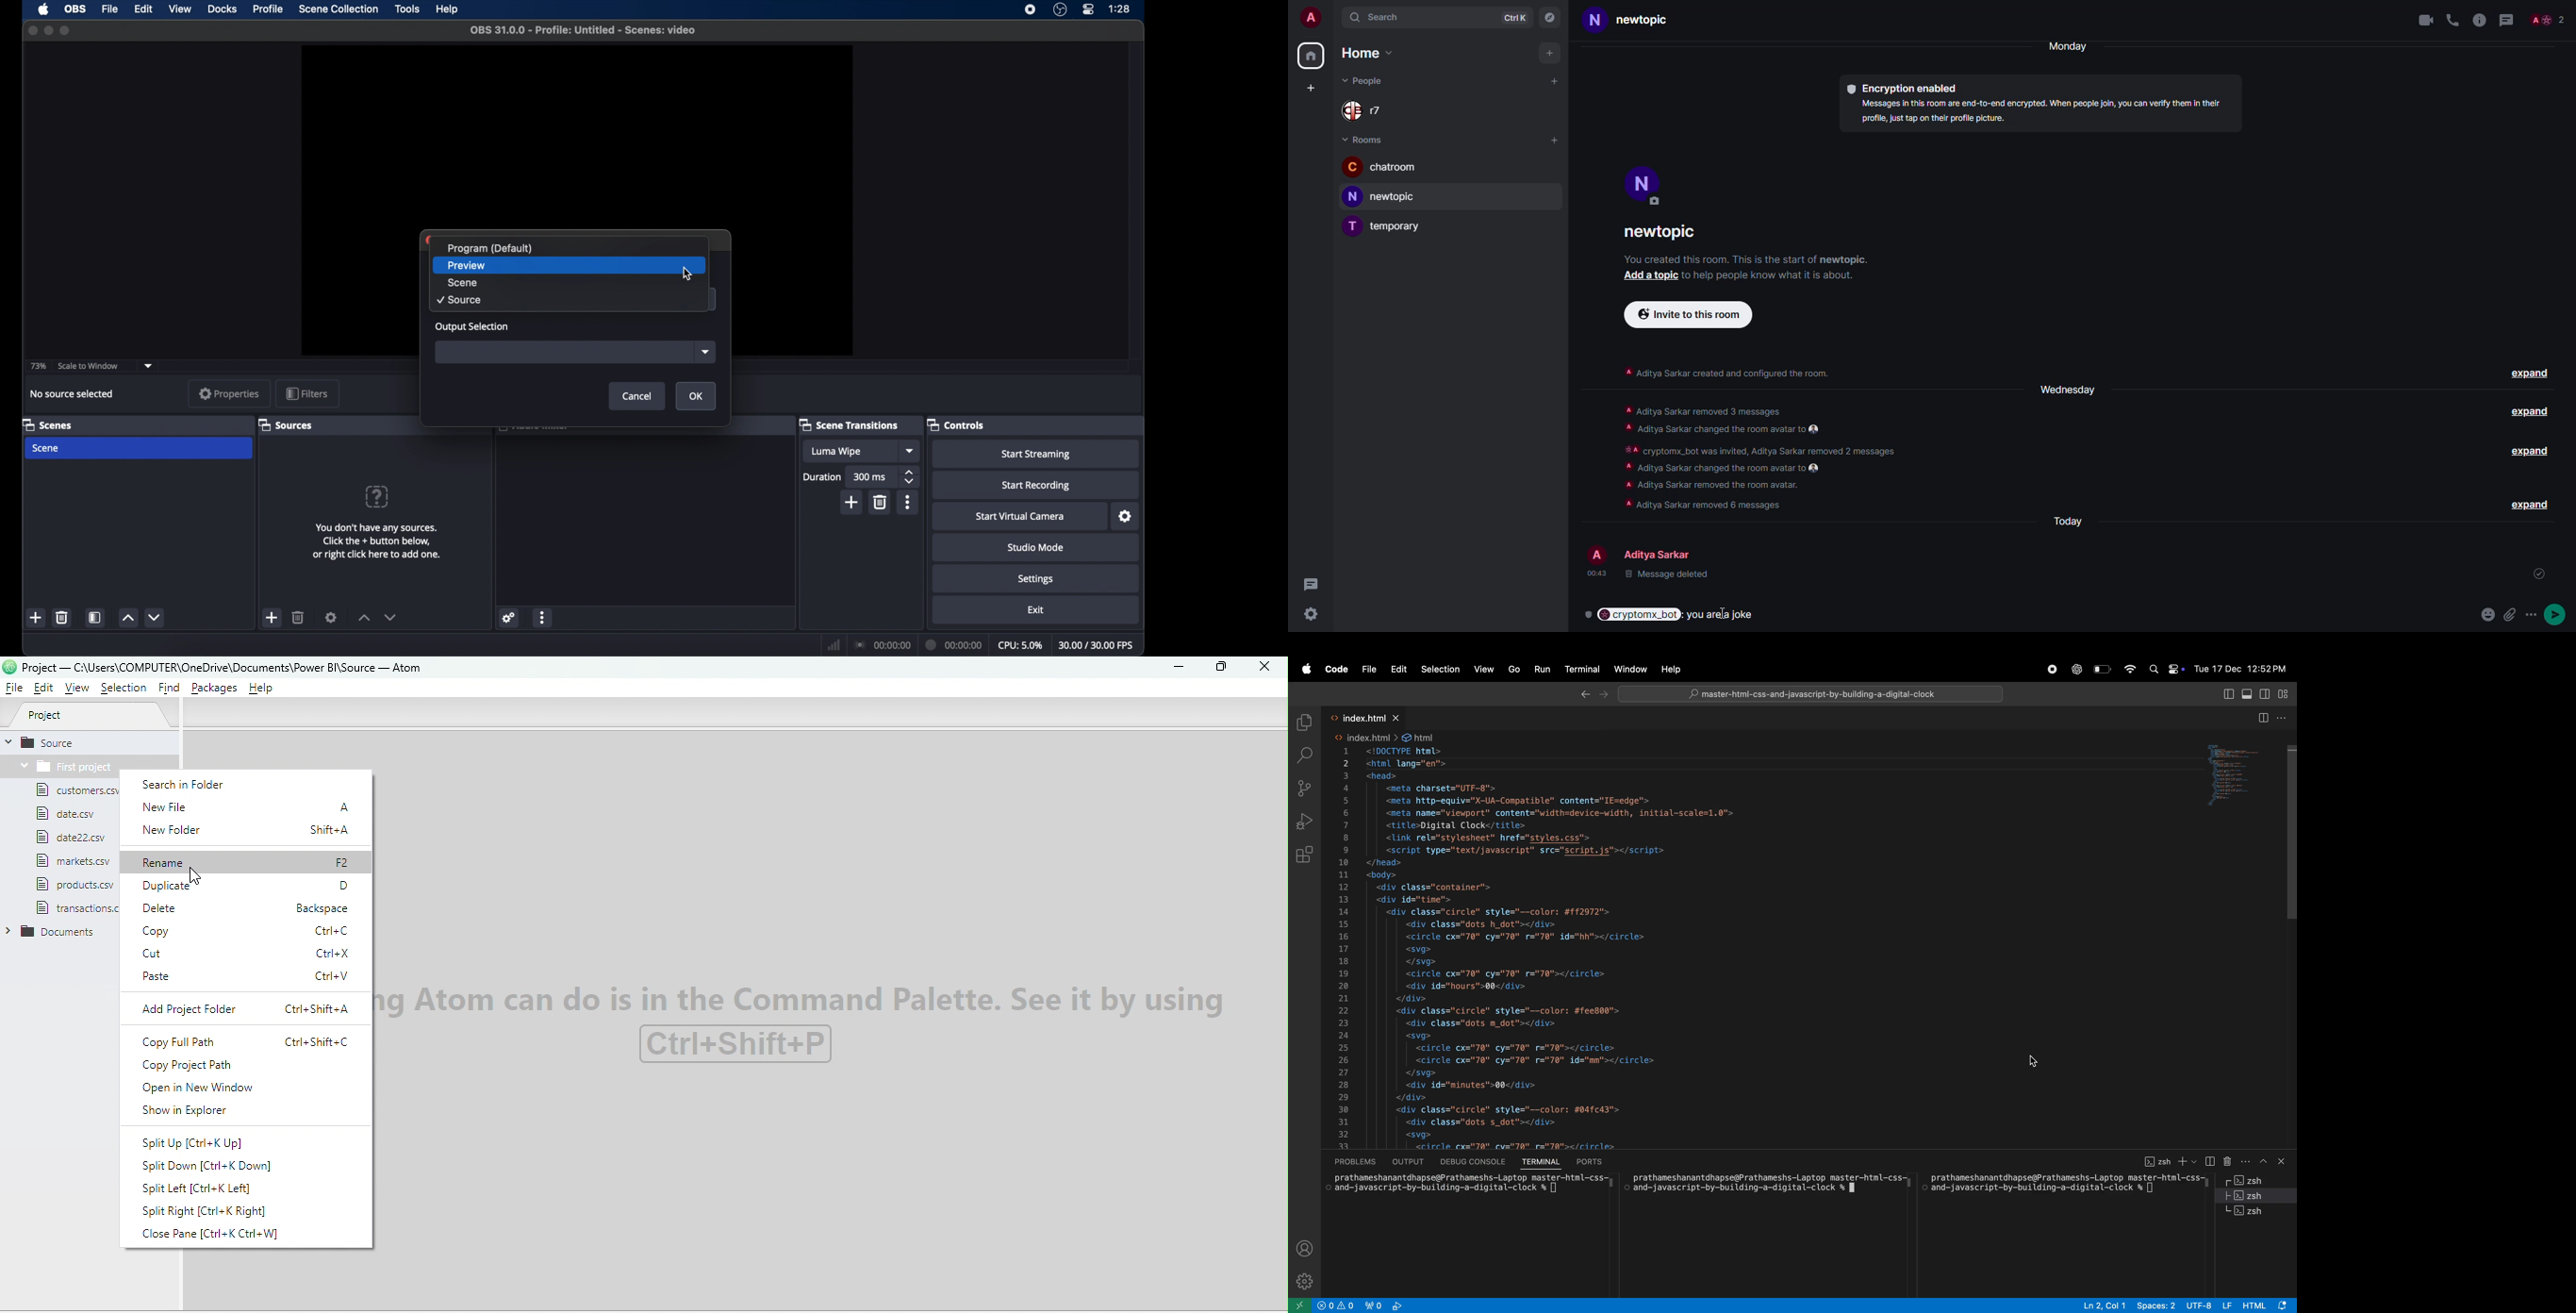 The image size is (2576, 1316). I want to click on fps, so click(1097, 645).